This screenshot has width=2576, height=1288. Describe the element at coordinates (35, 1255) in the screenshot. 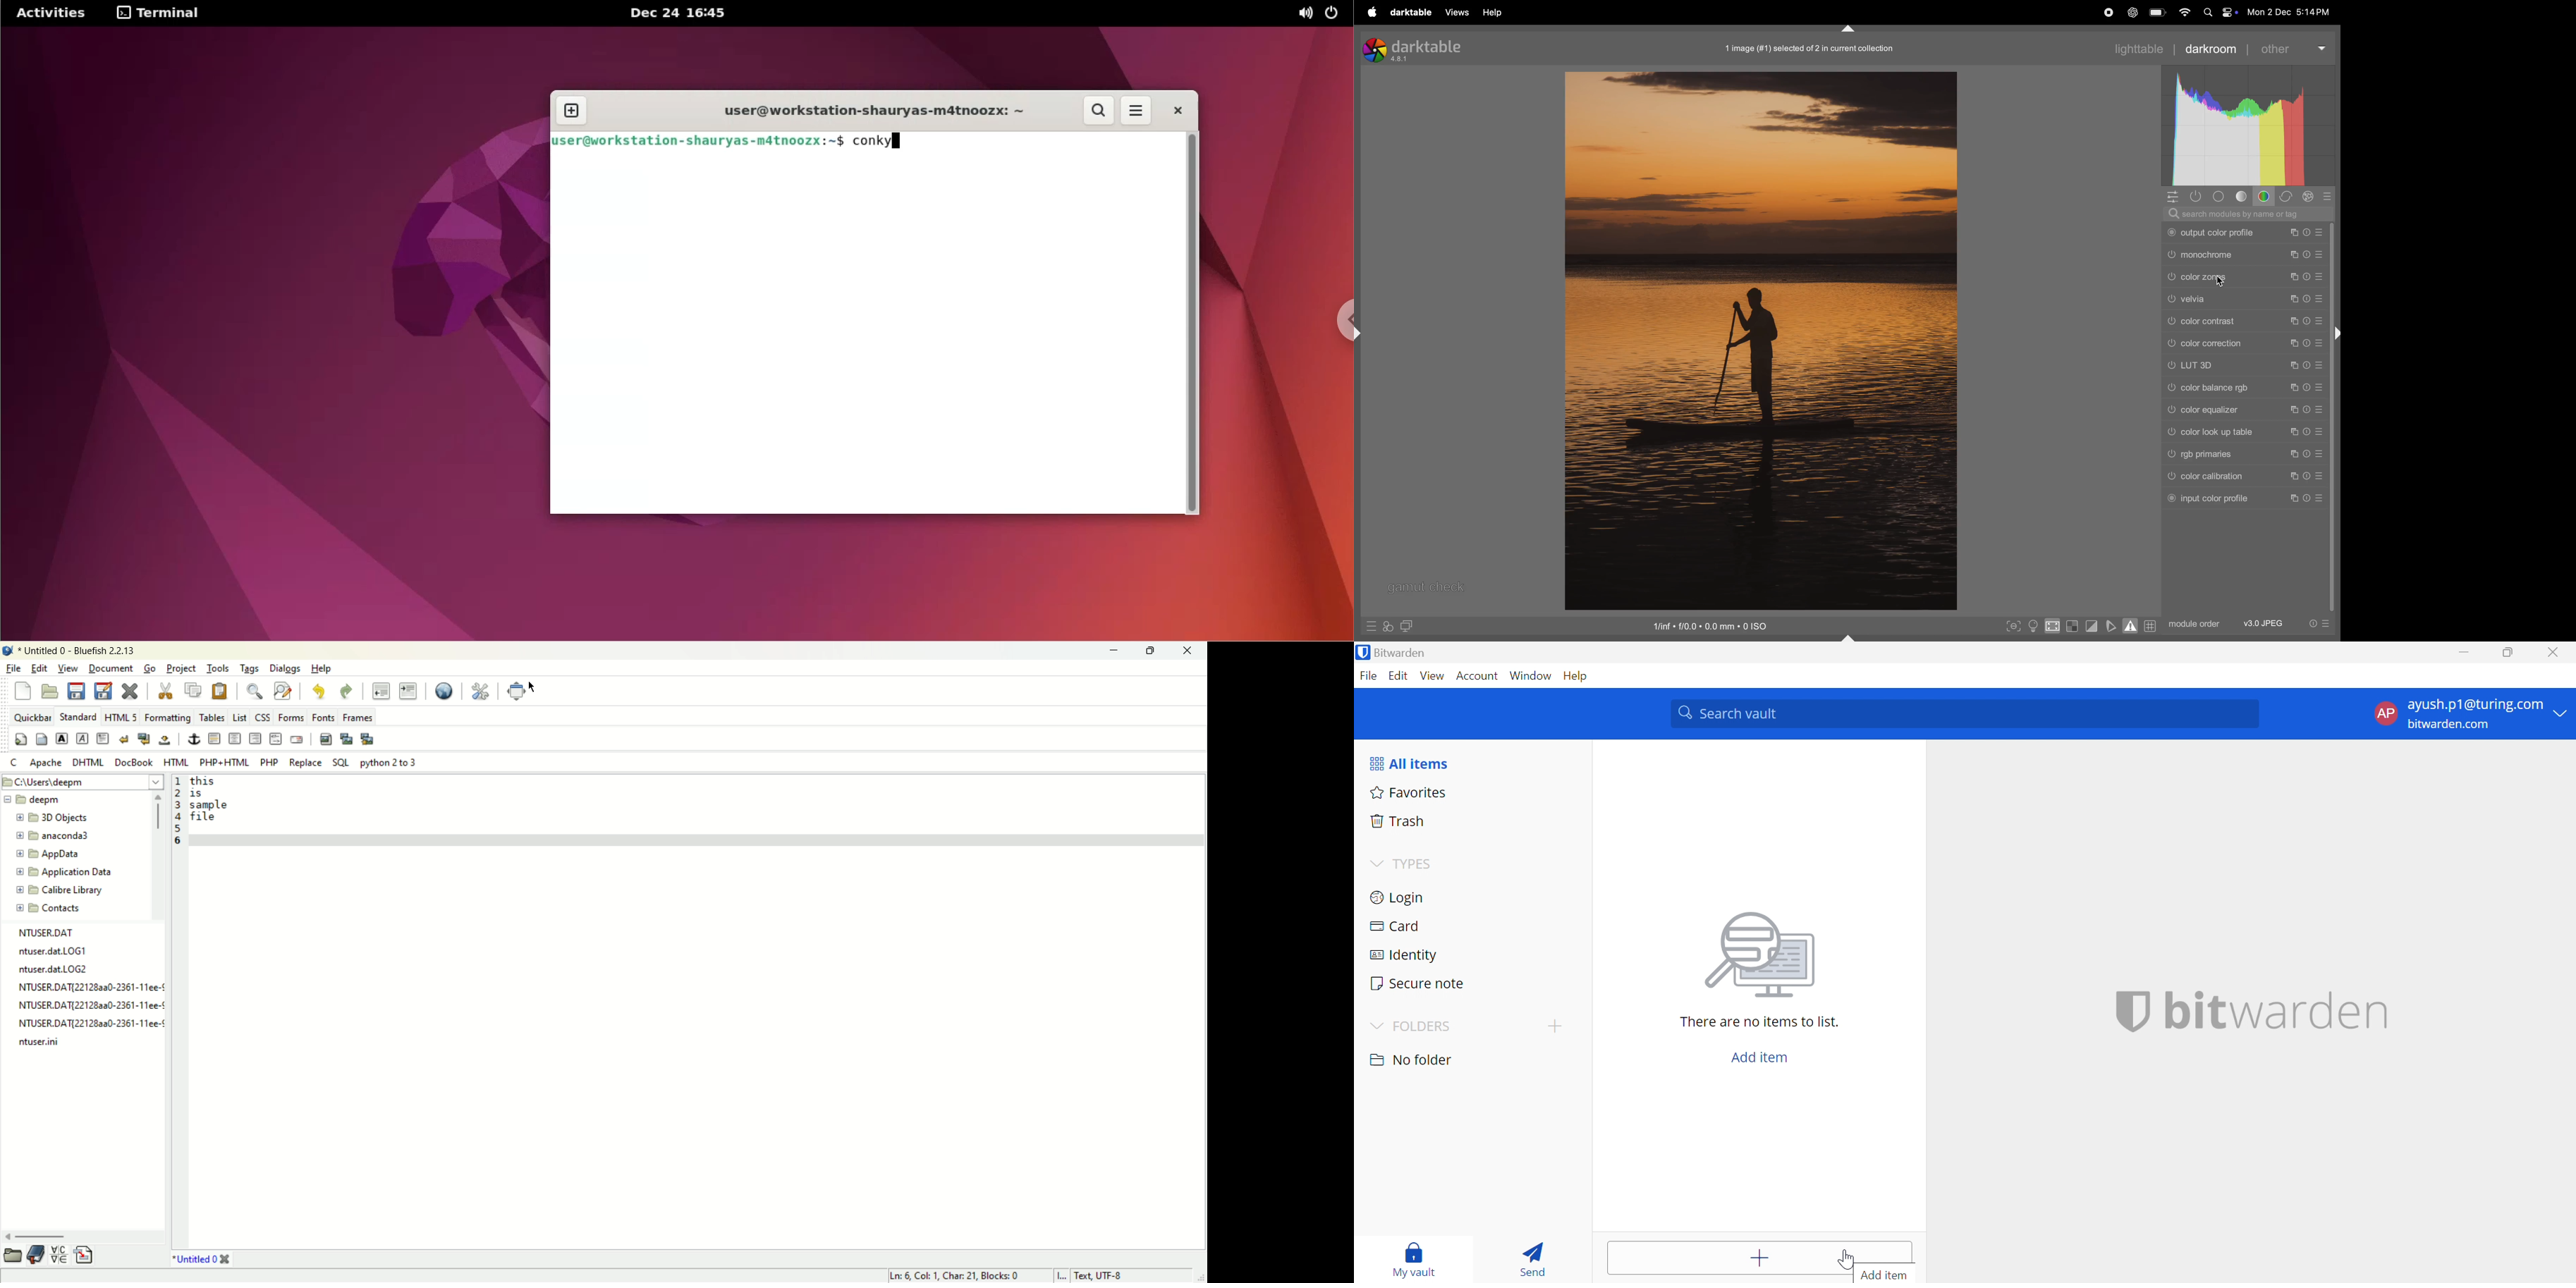

I see `bookmark` at that location.